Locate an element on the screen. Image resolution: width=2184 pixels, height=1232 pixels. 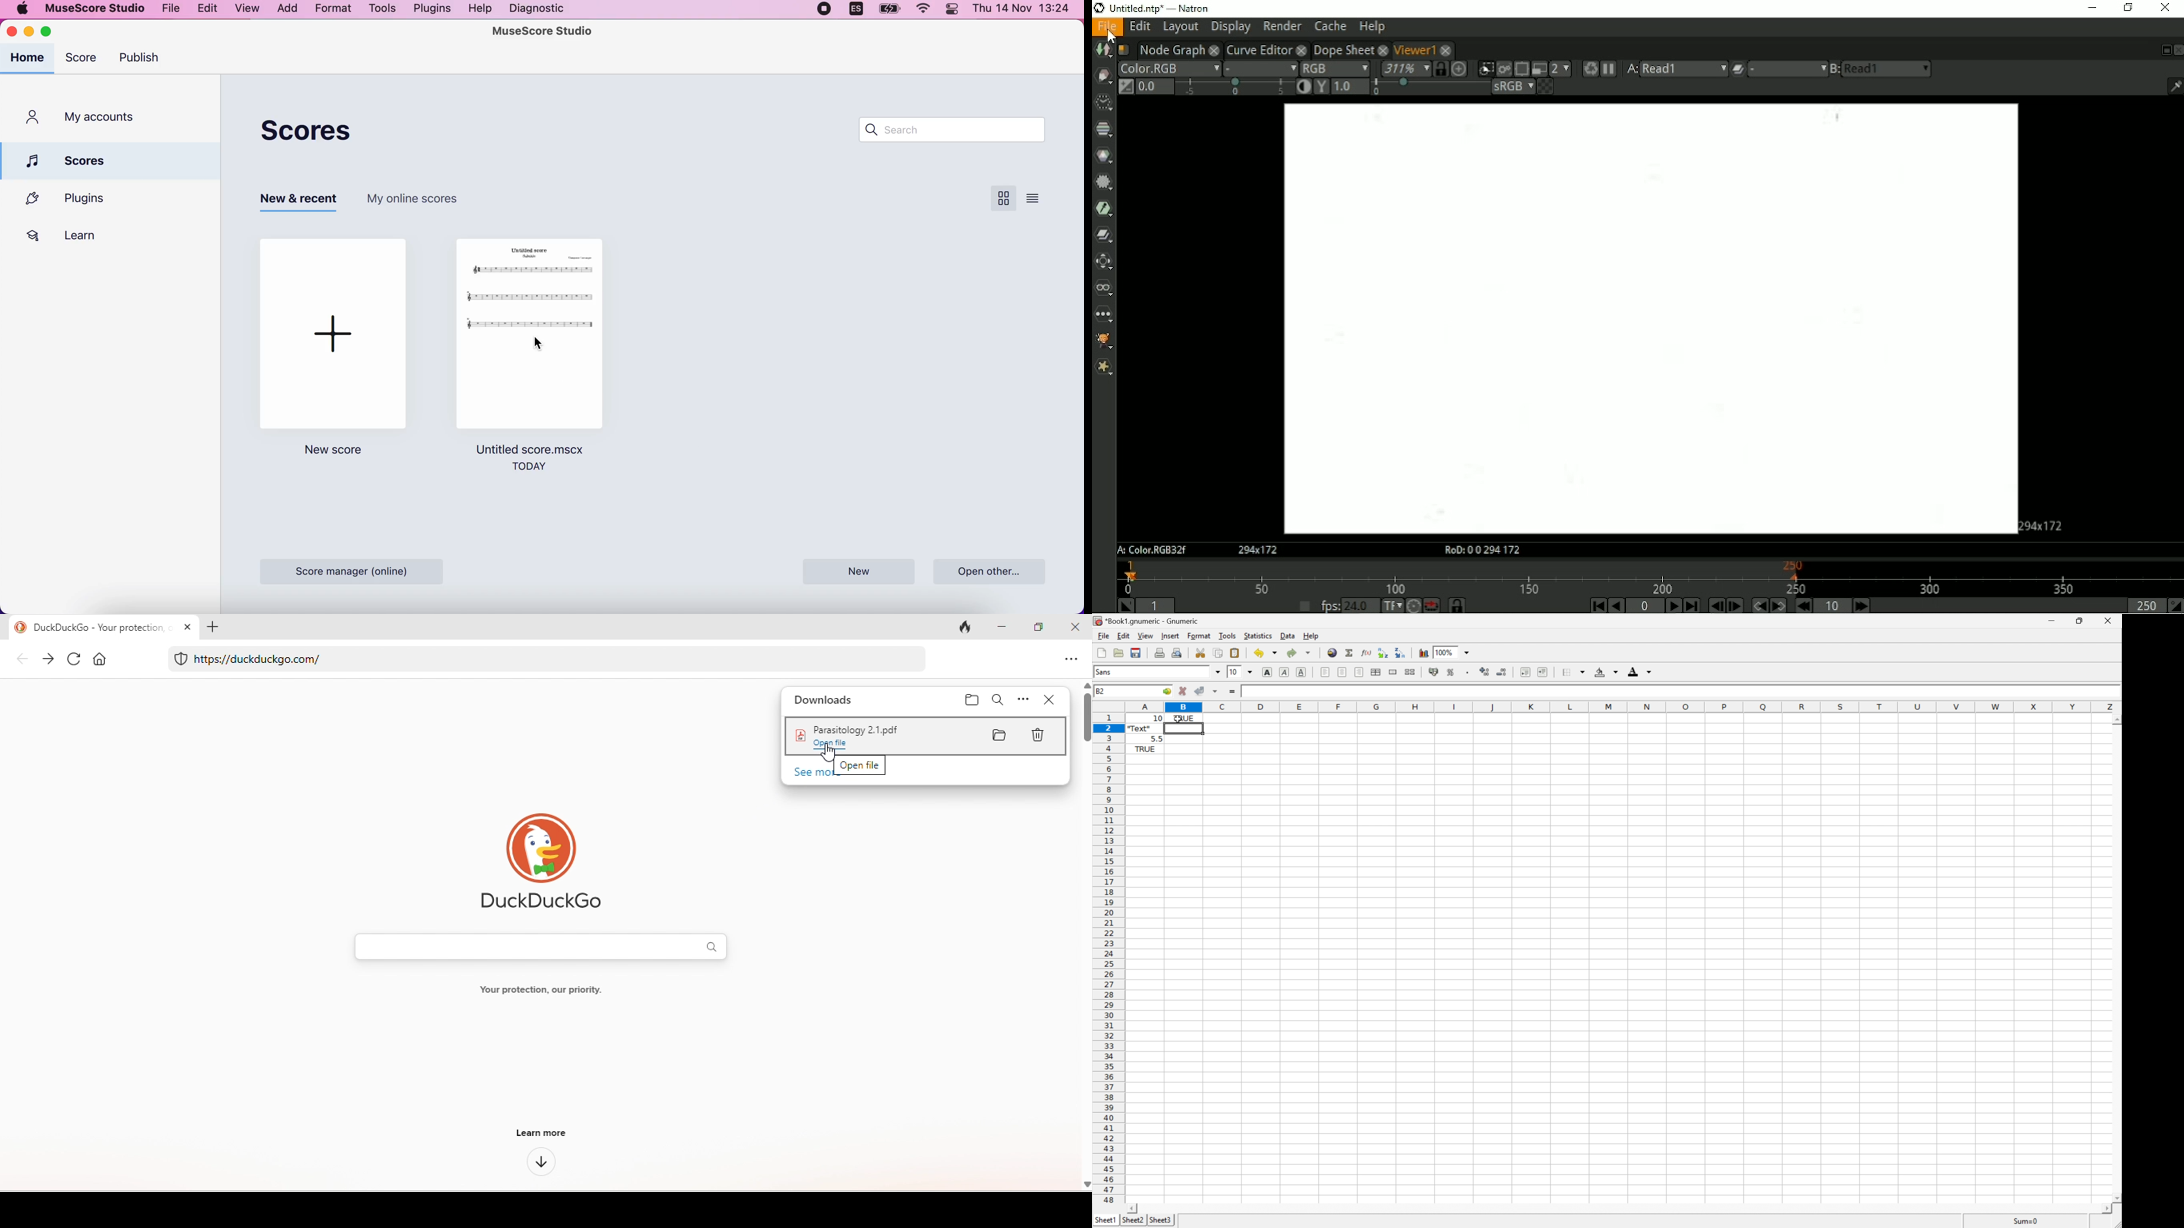
Copy clipboard is located at coordinates (1218, 653).